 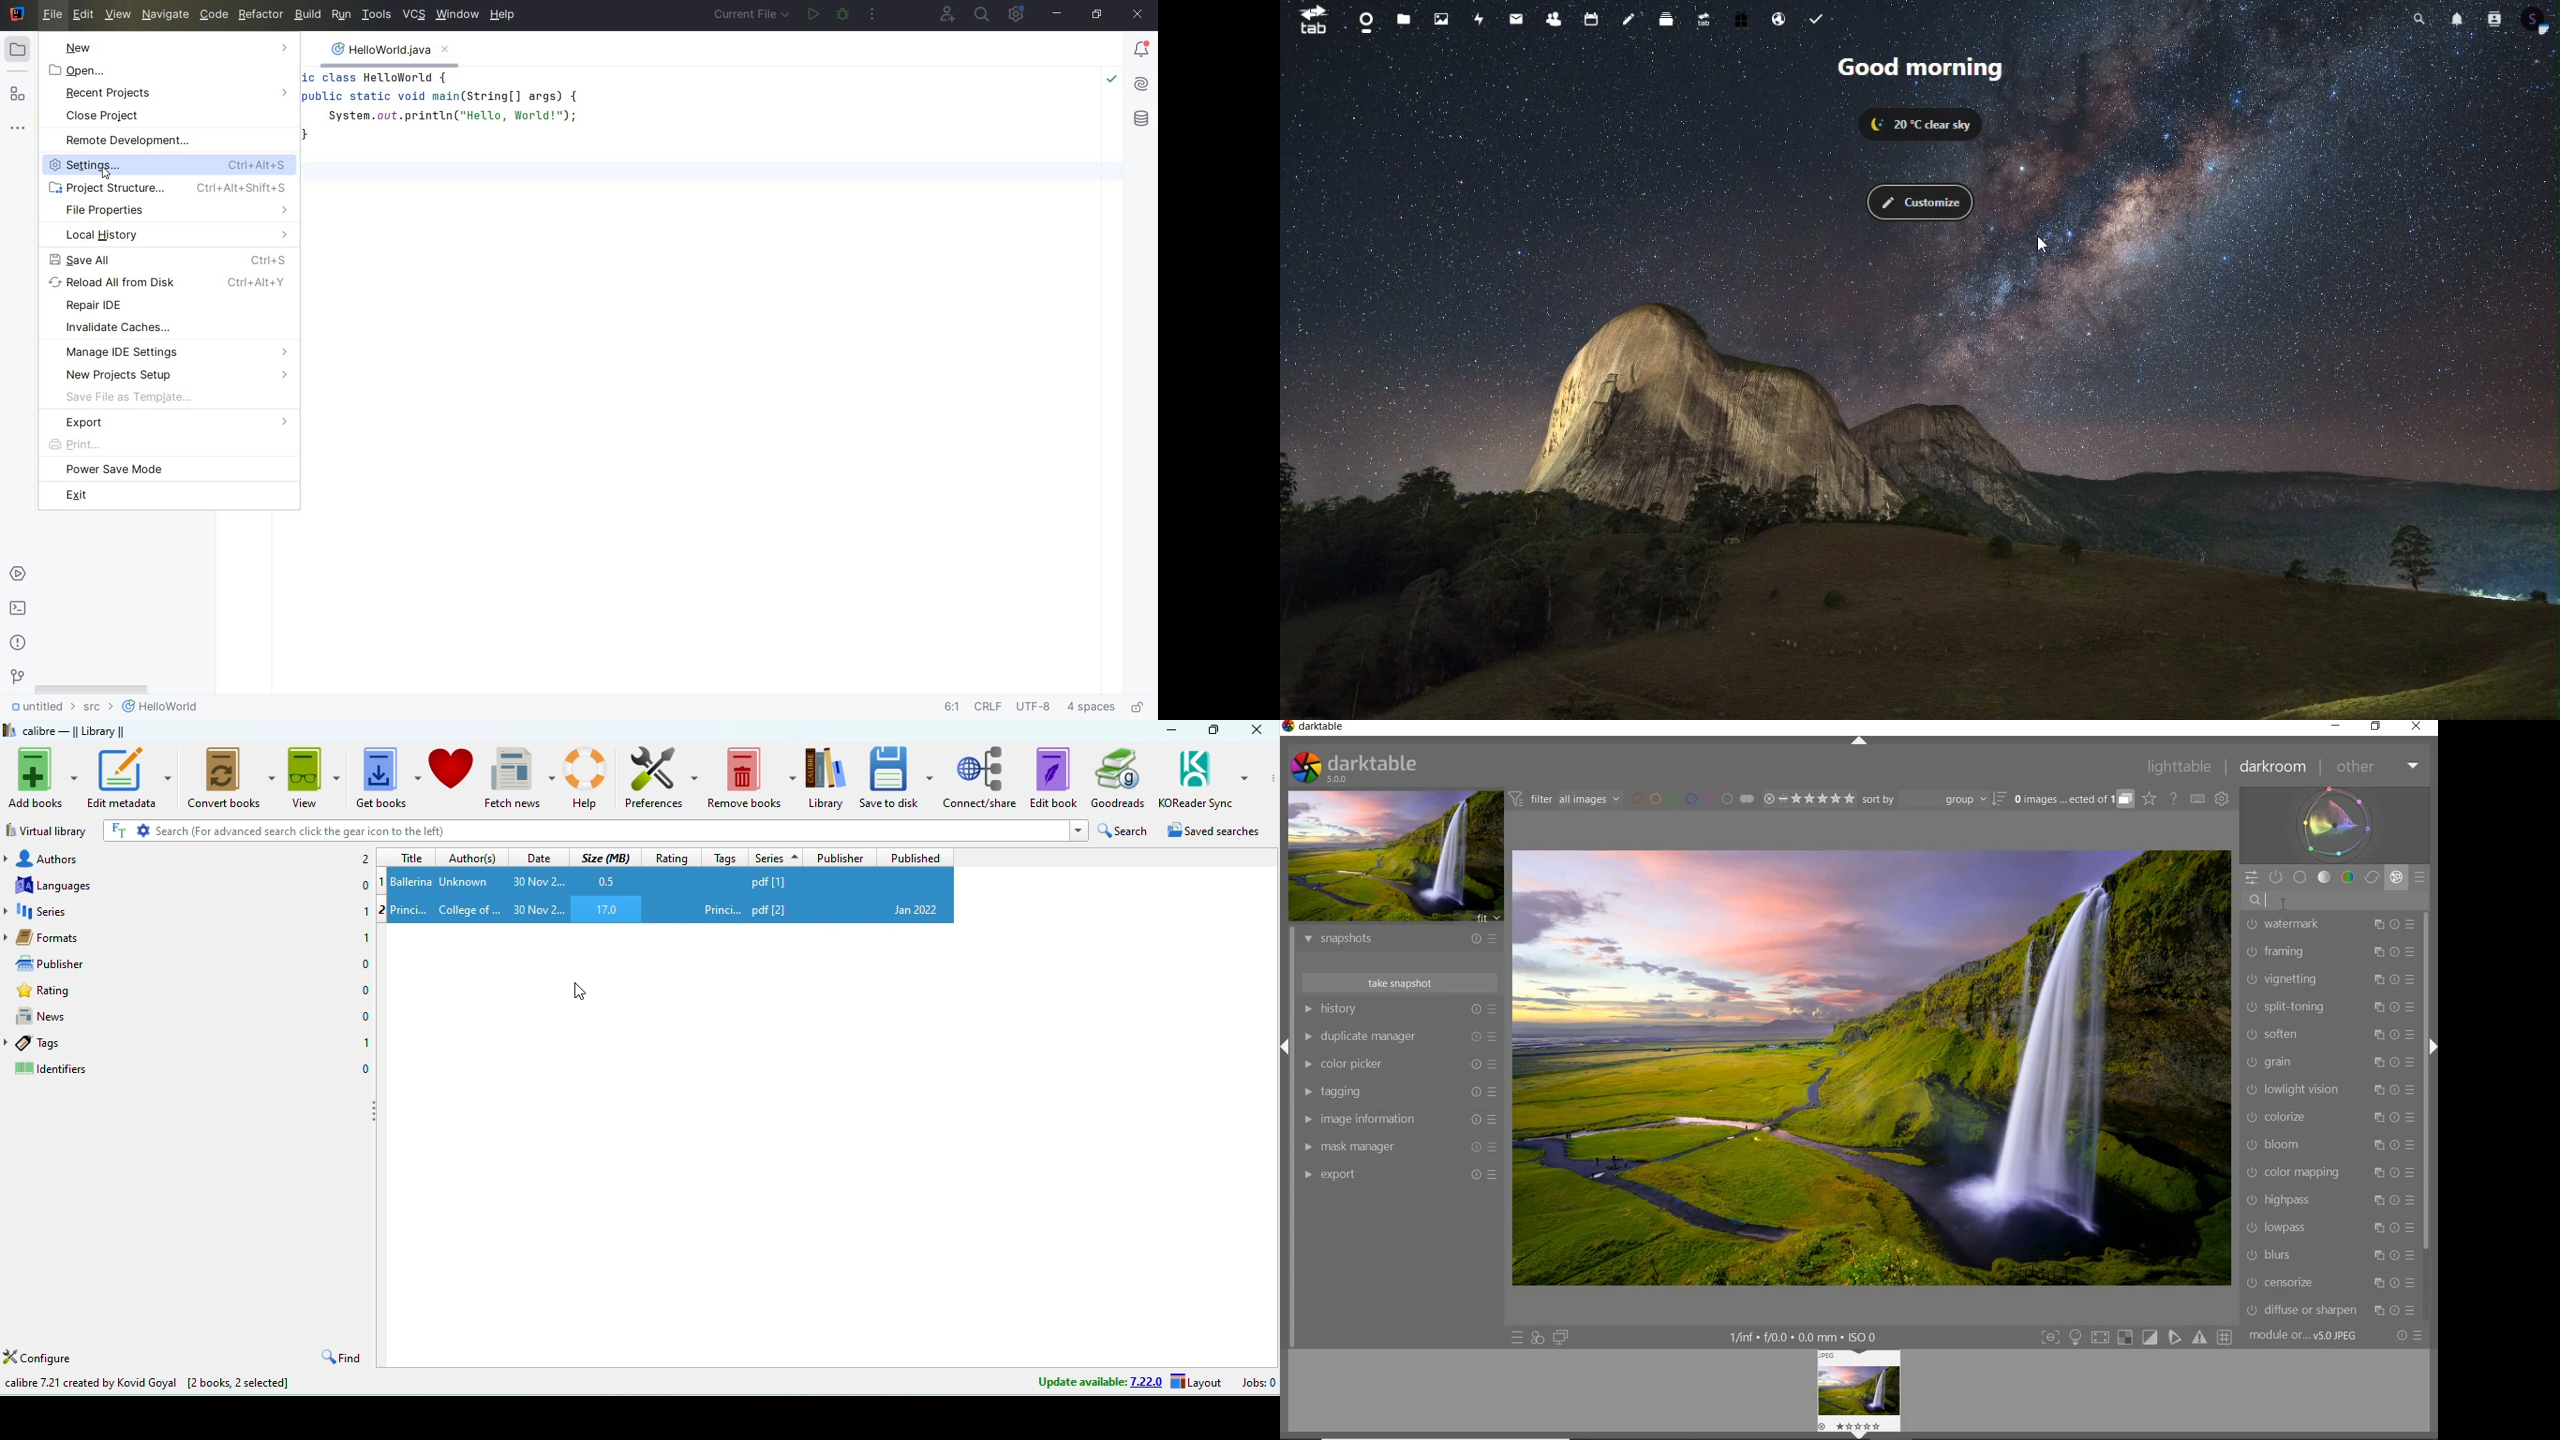 What do you see at coordinates (308, 14) in the screenshot?
I see `BUILD` at bounding box center [308, 14].